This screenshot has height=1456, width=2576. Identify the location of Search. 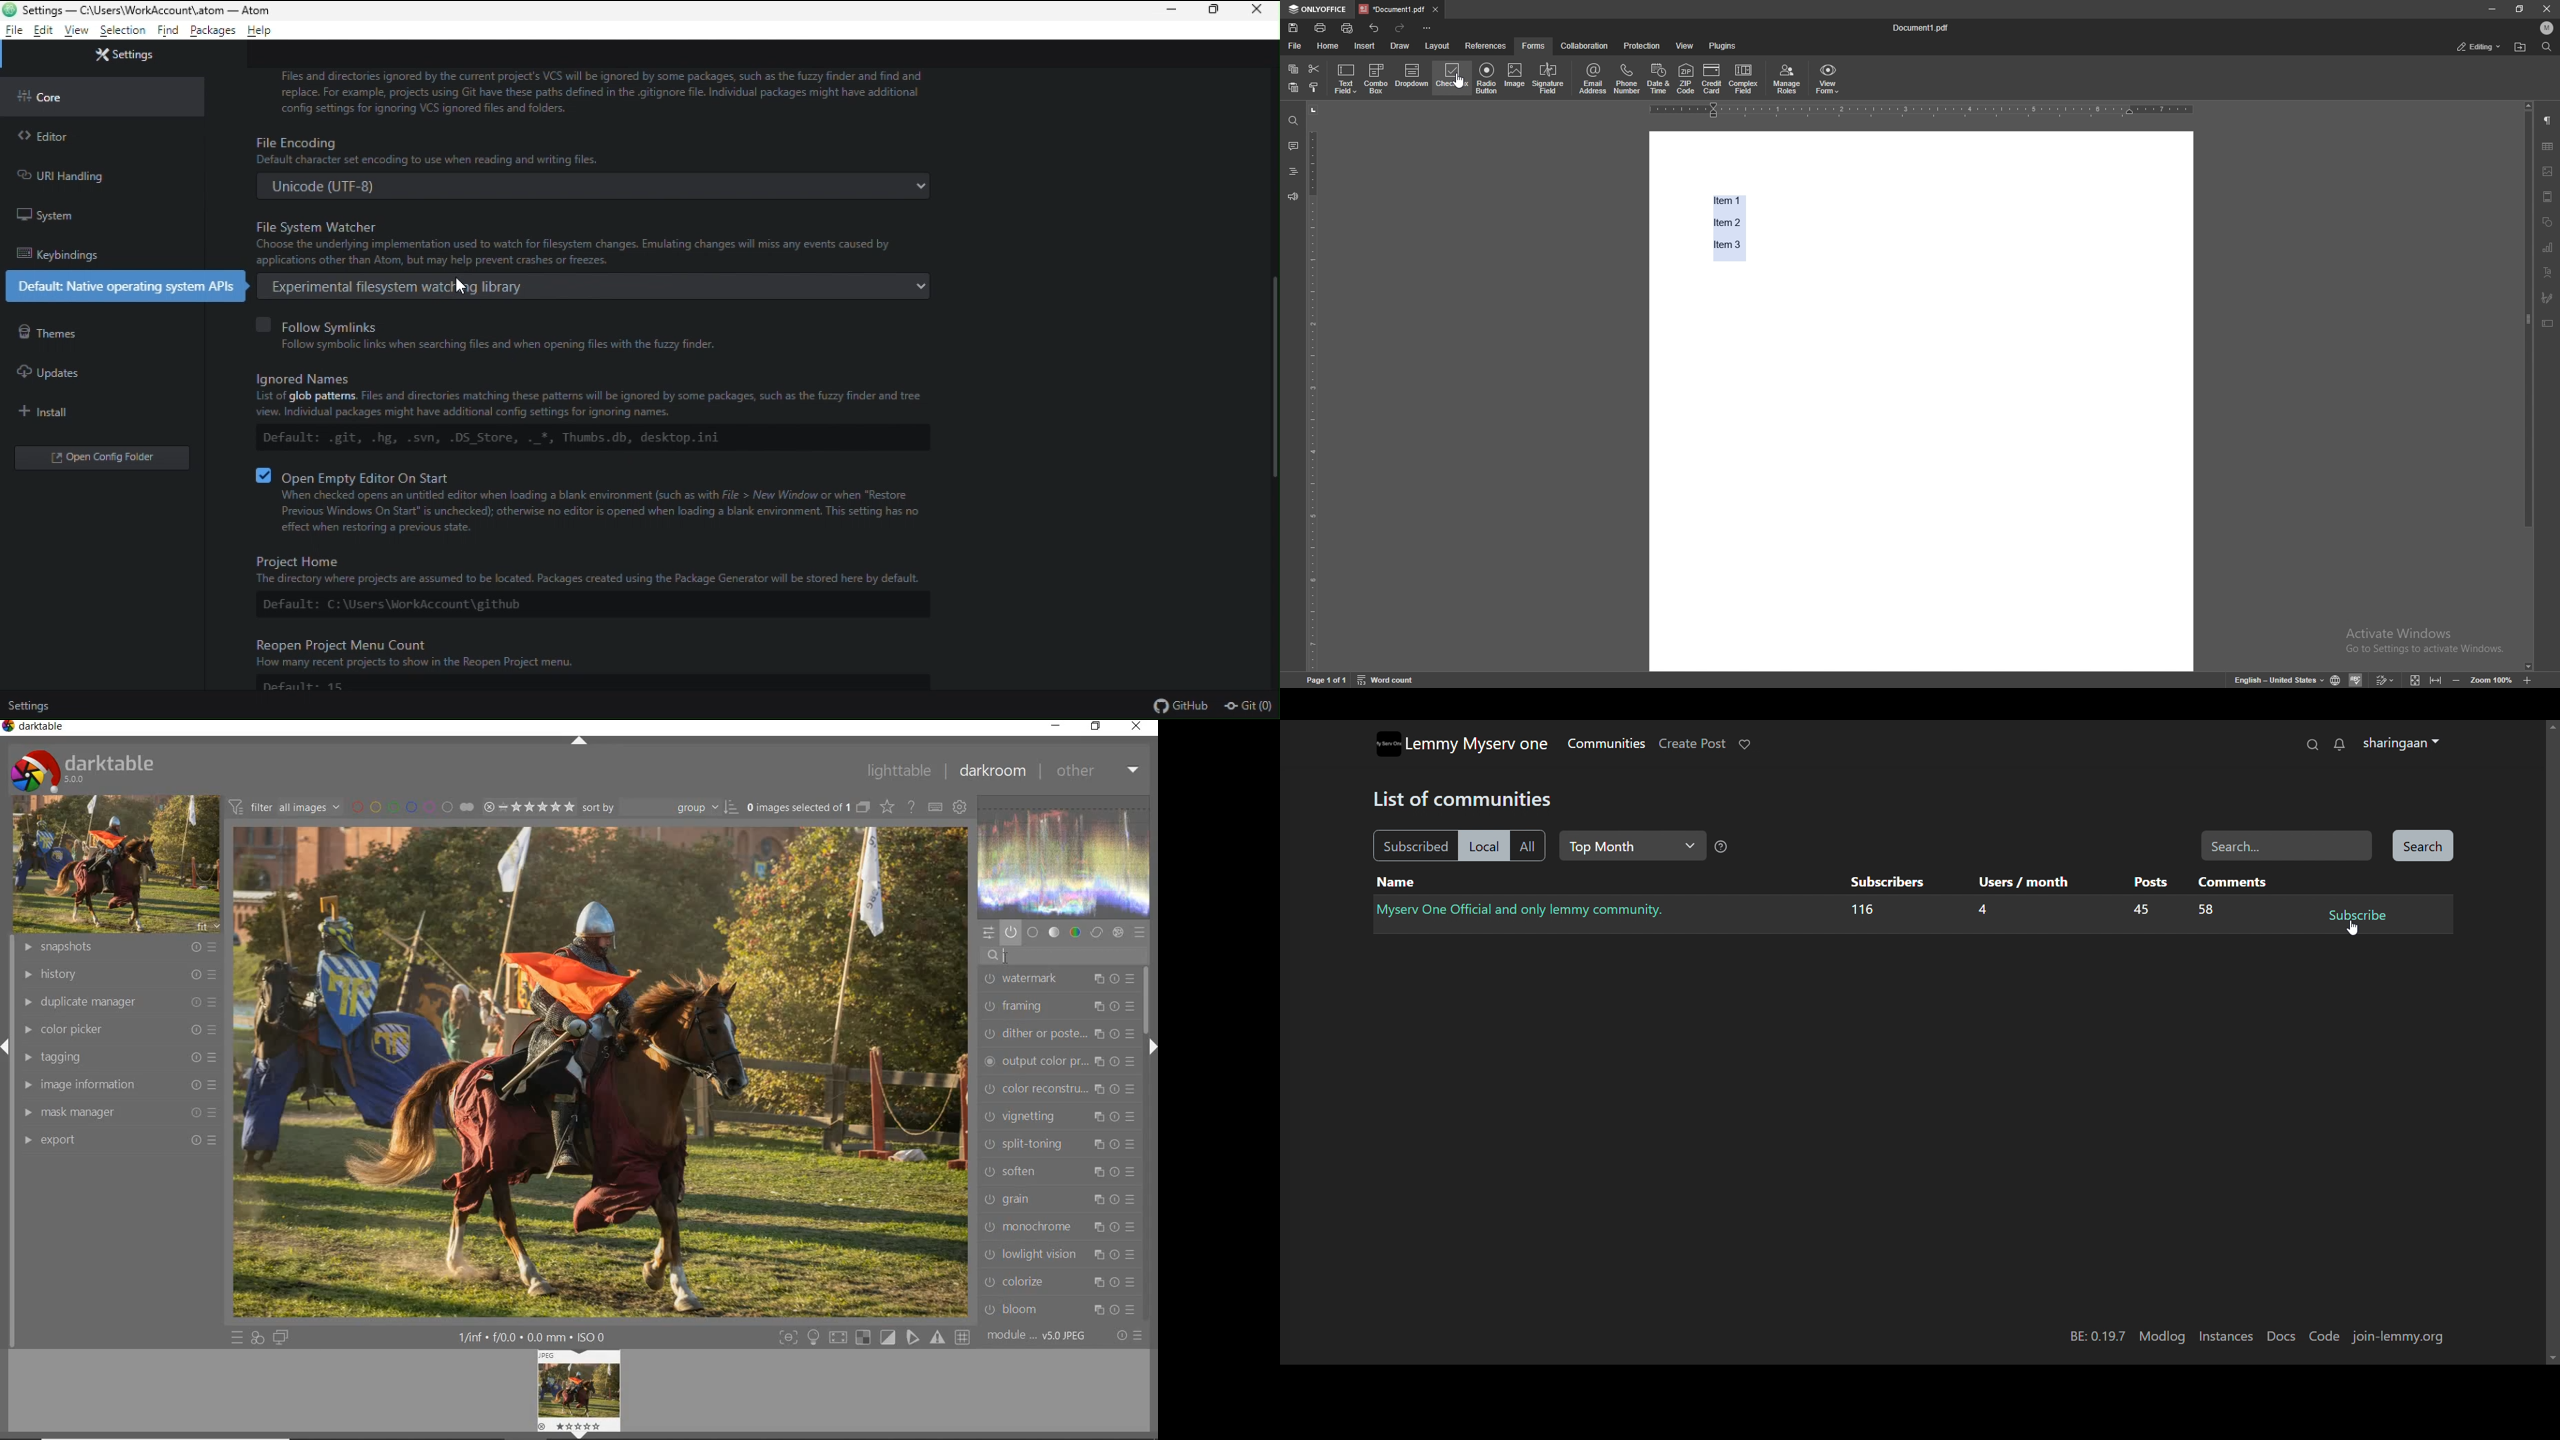
(2287, 845).